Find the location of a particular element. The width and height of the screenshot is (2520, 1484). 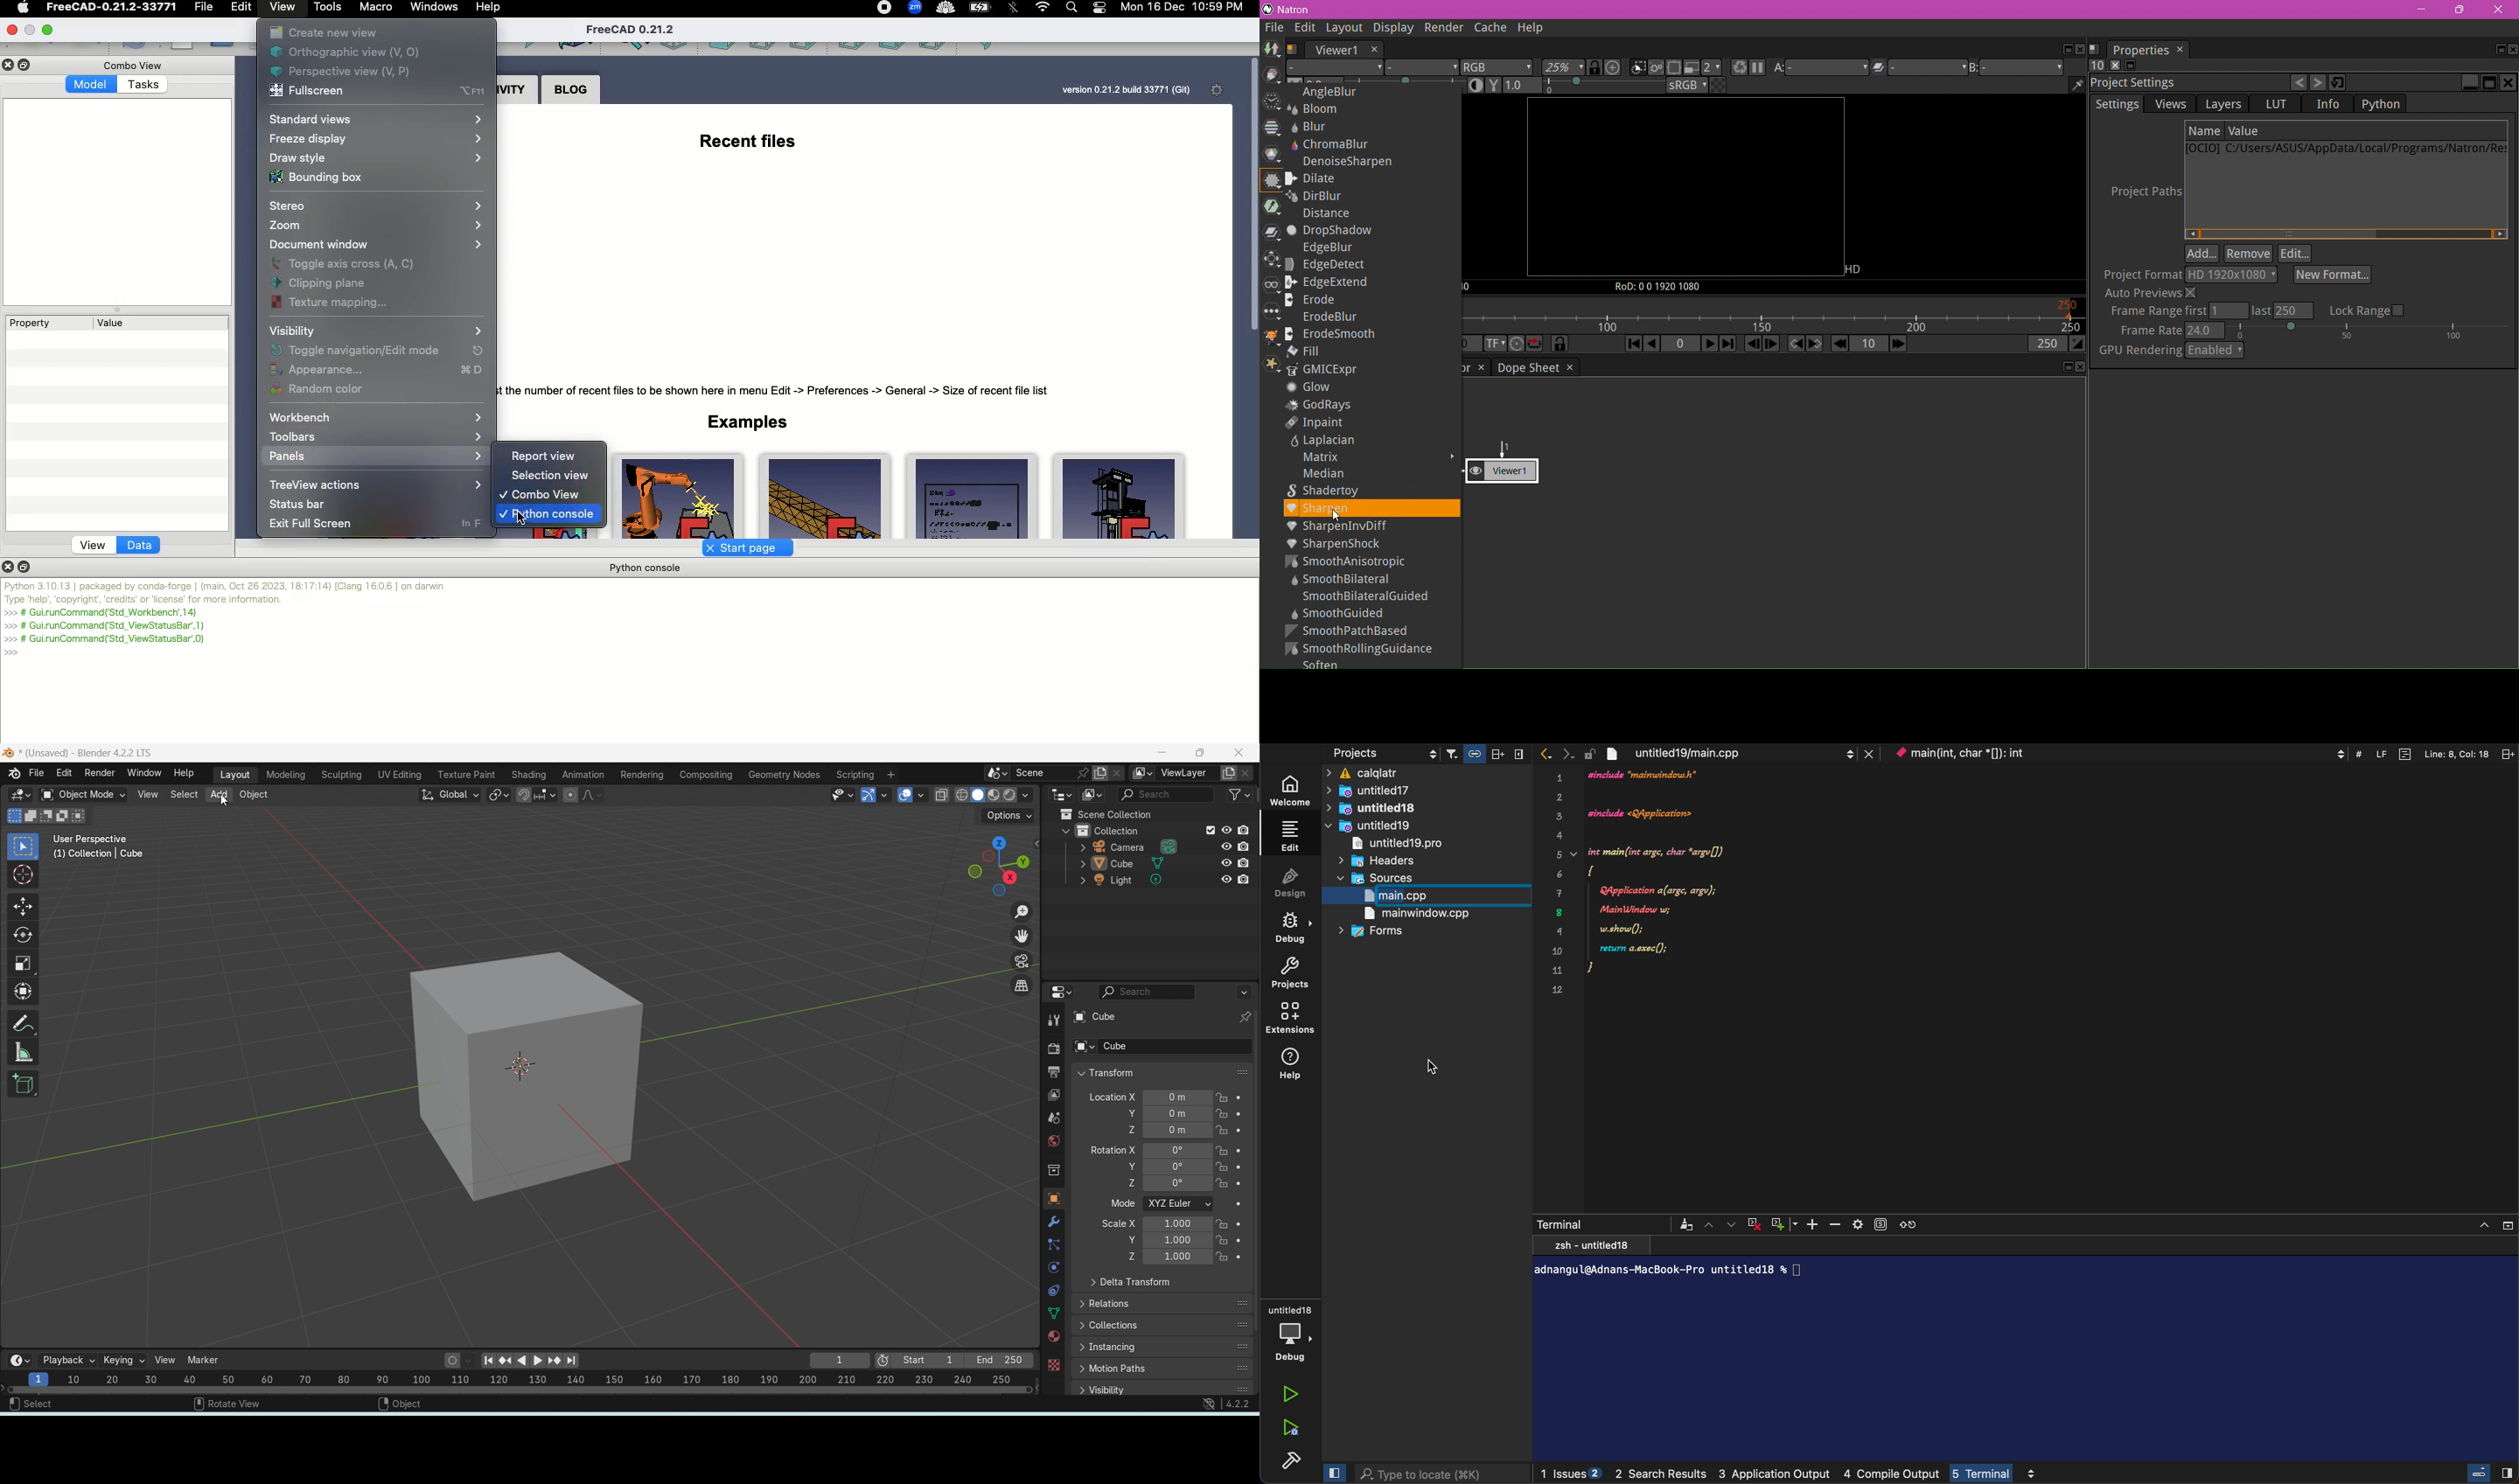

Clipping pane is located at coordinates (333, 284).